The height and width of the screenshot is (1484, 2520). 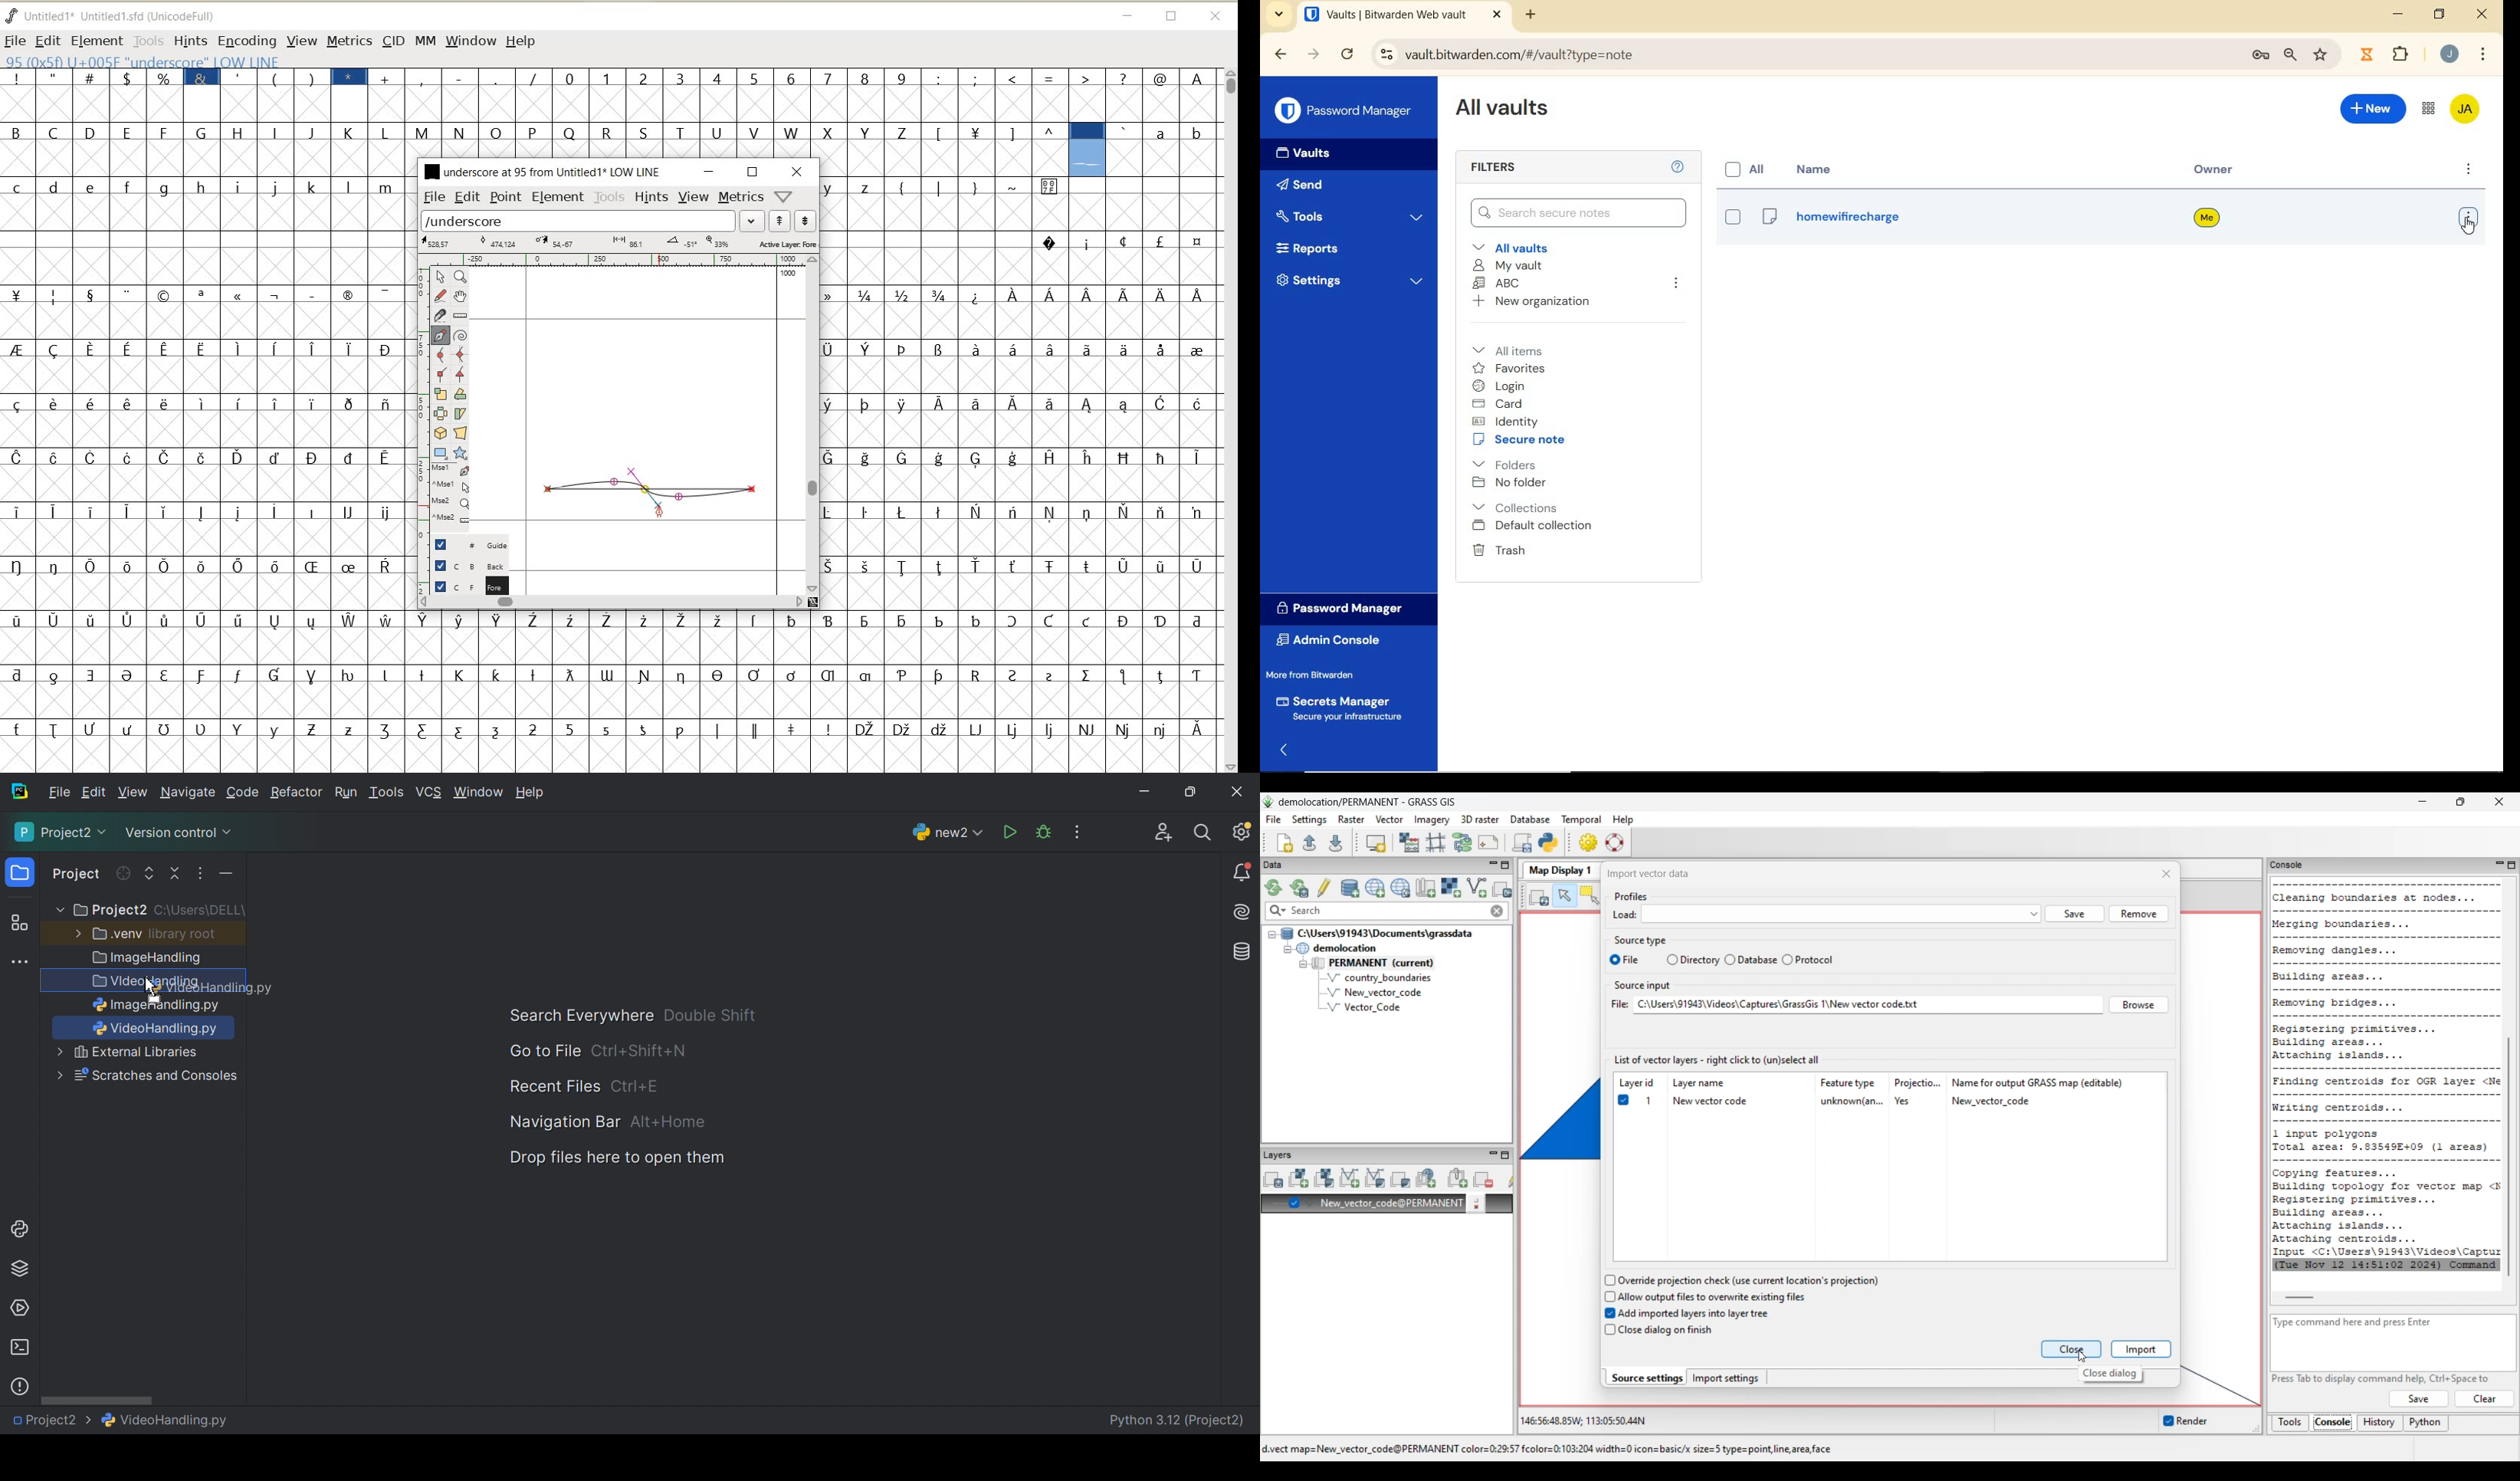 What do you see at coordinates (1498, 550) in the screenshot?
I see `Trash` at bounding box center [1498, 550].